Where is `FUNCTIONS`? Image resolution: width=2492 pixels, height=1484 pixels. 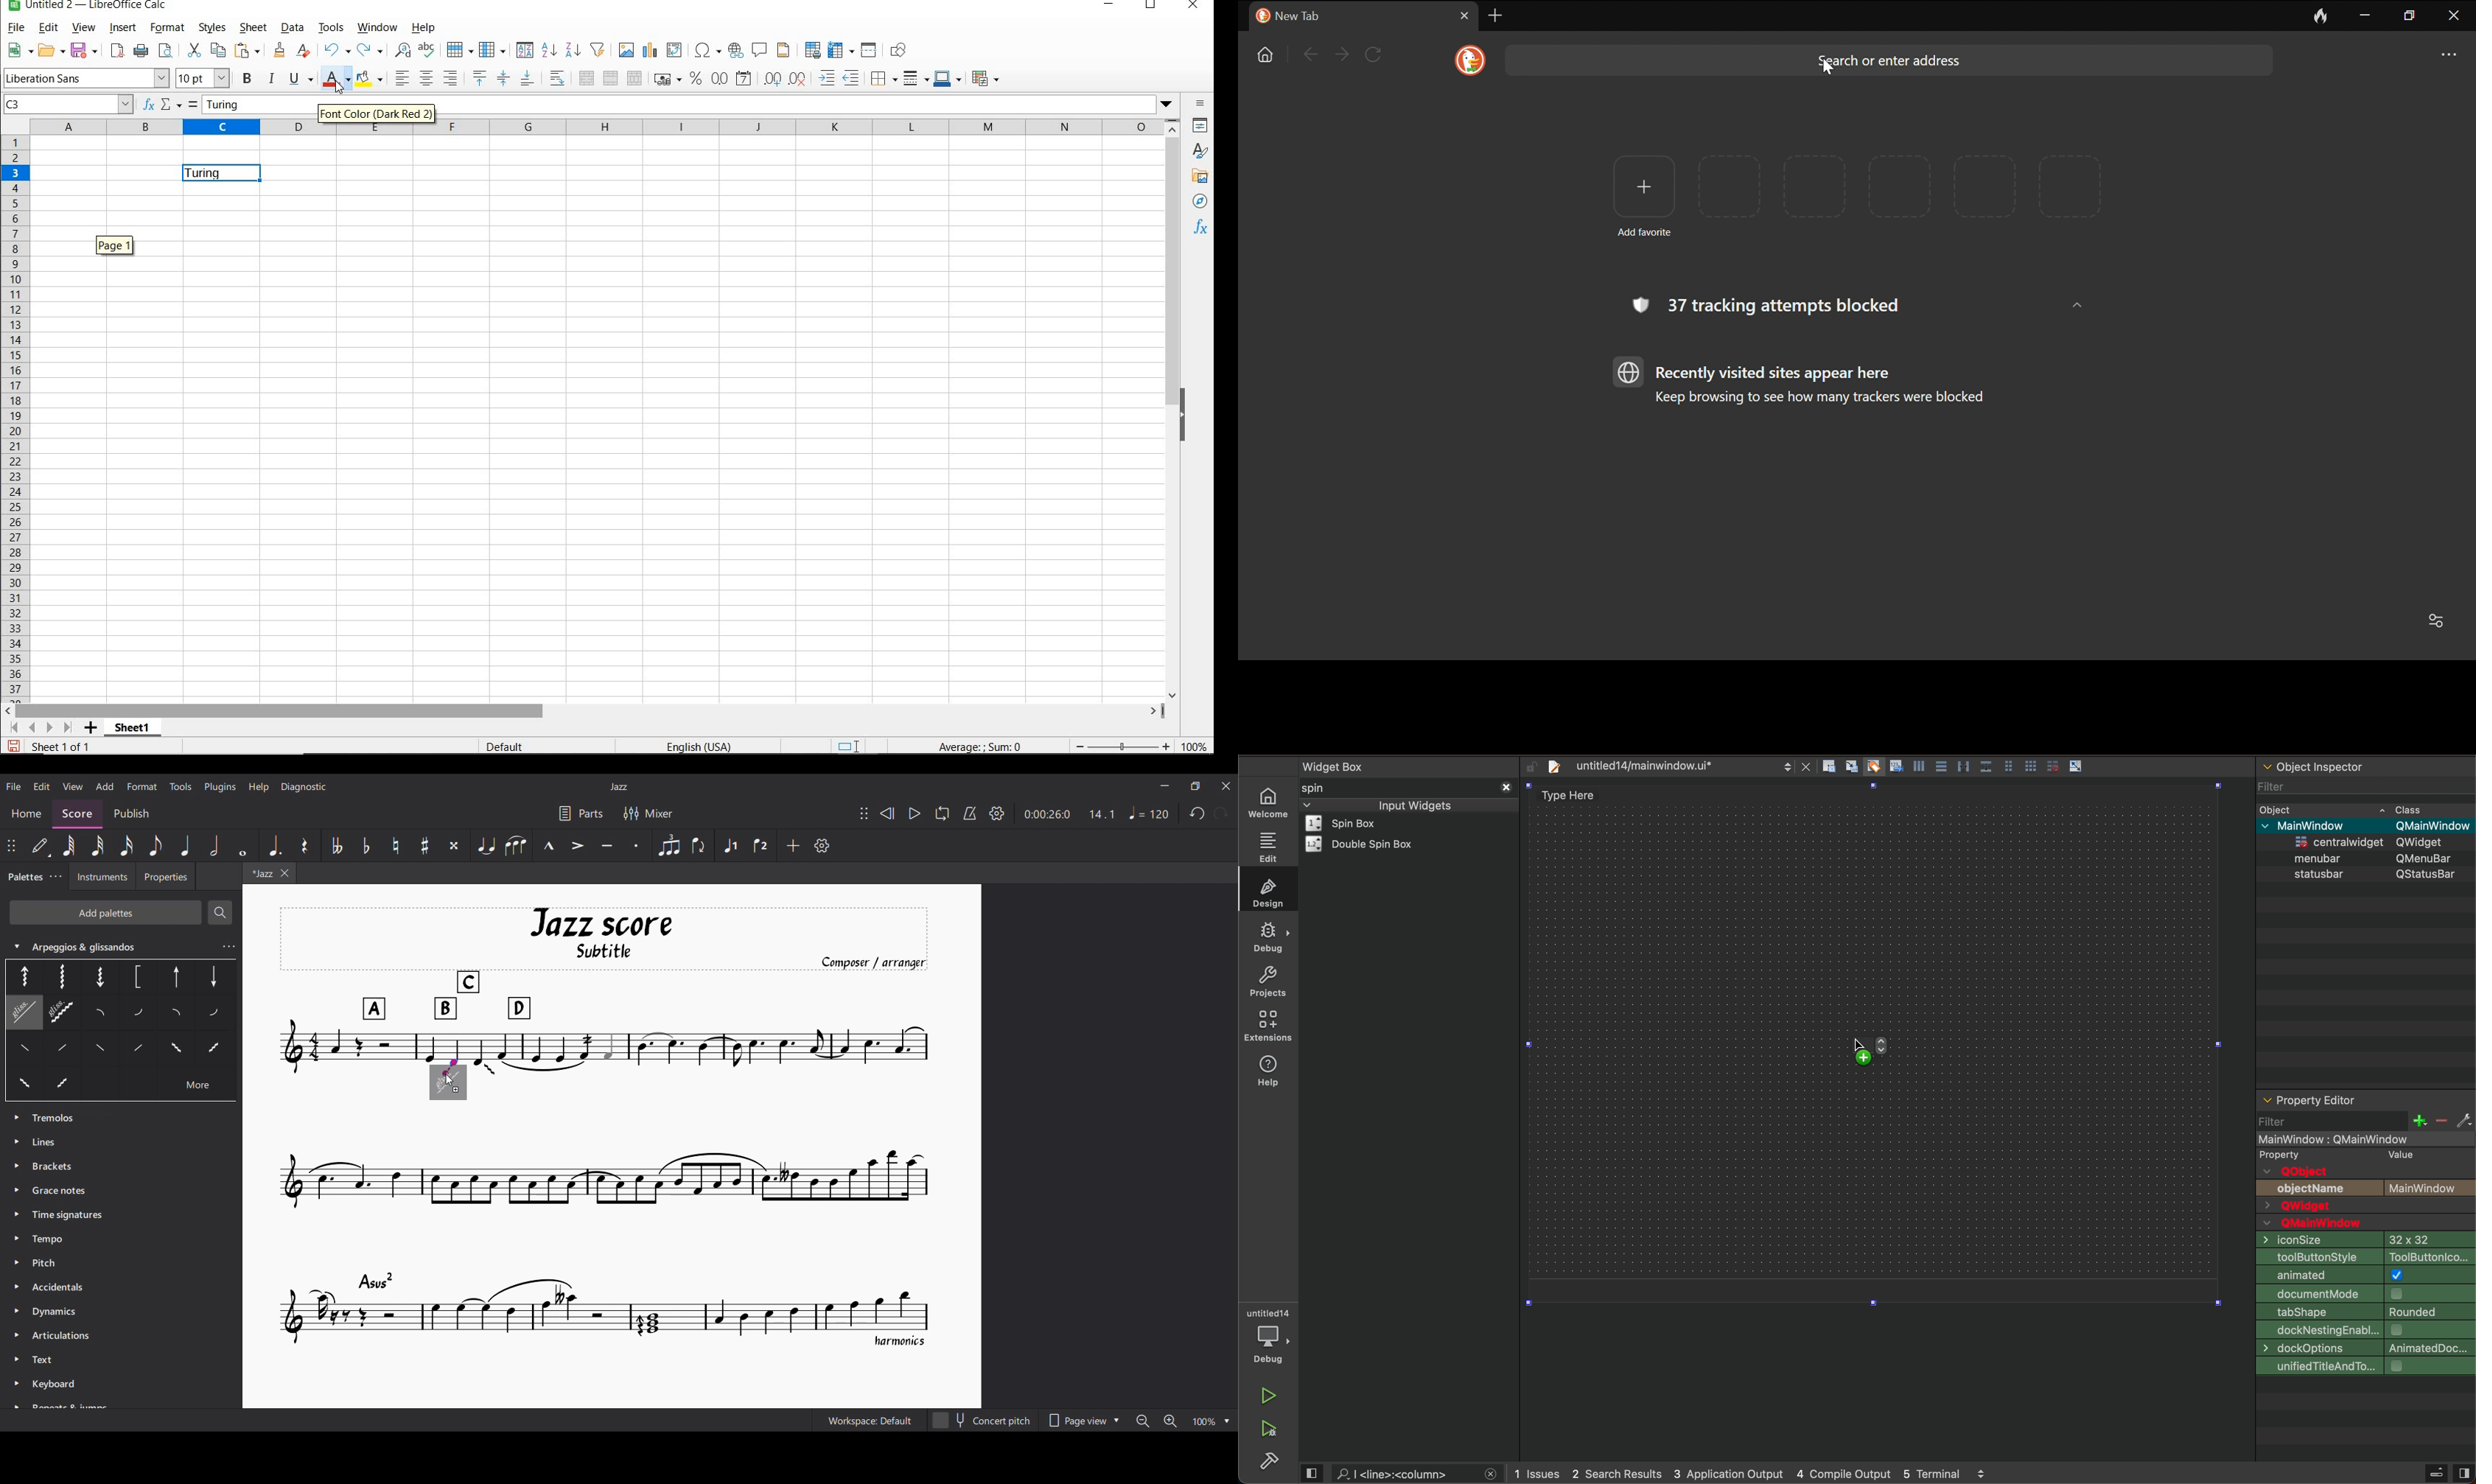
FUNCTIONS is located at coordinates (1201, 228).